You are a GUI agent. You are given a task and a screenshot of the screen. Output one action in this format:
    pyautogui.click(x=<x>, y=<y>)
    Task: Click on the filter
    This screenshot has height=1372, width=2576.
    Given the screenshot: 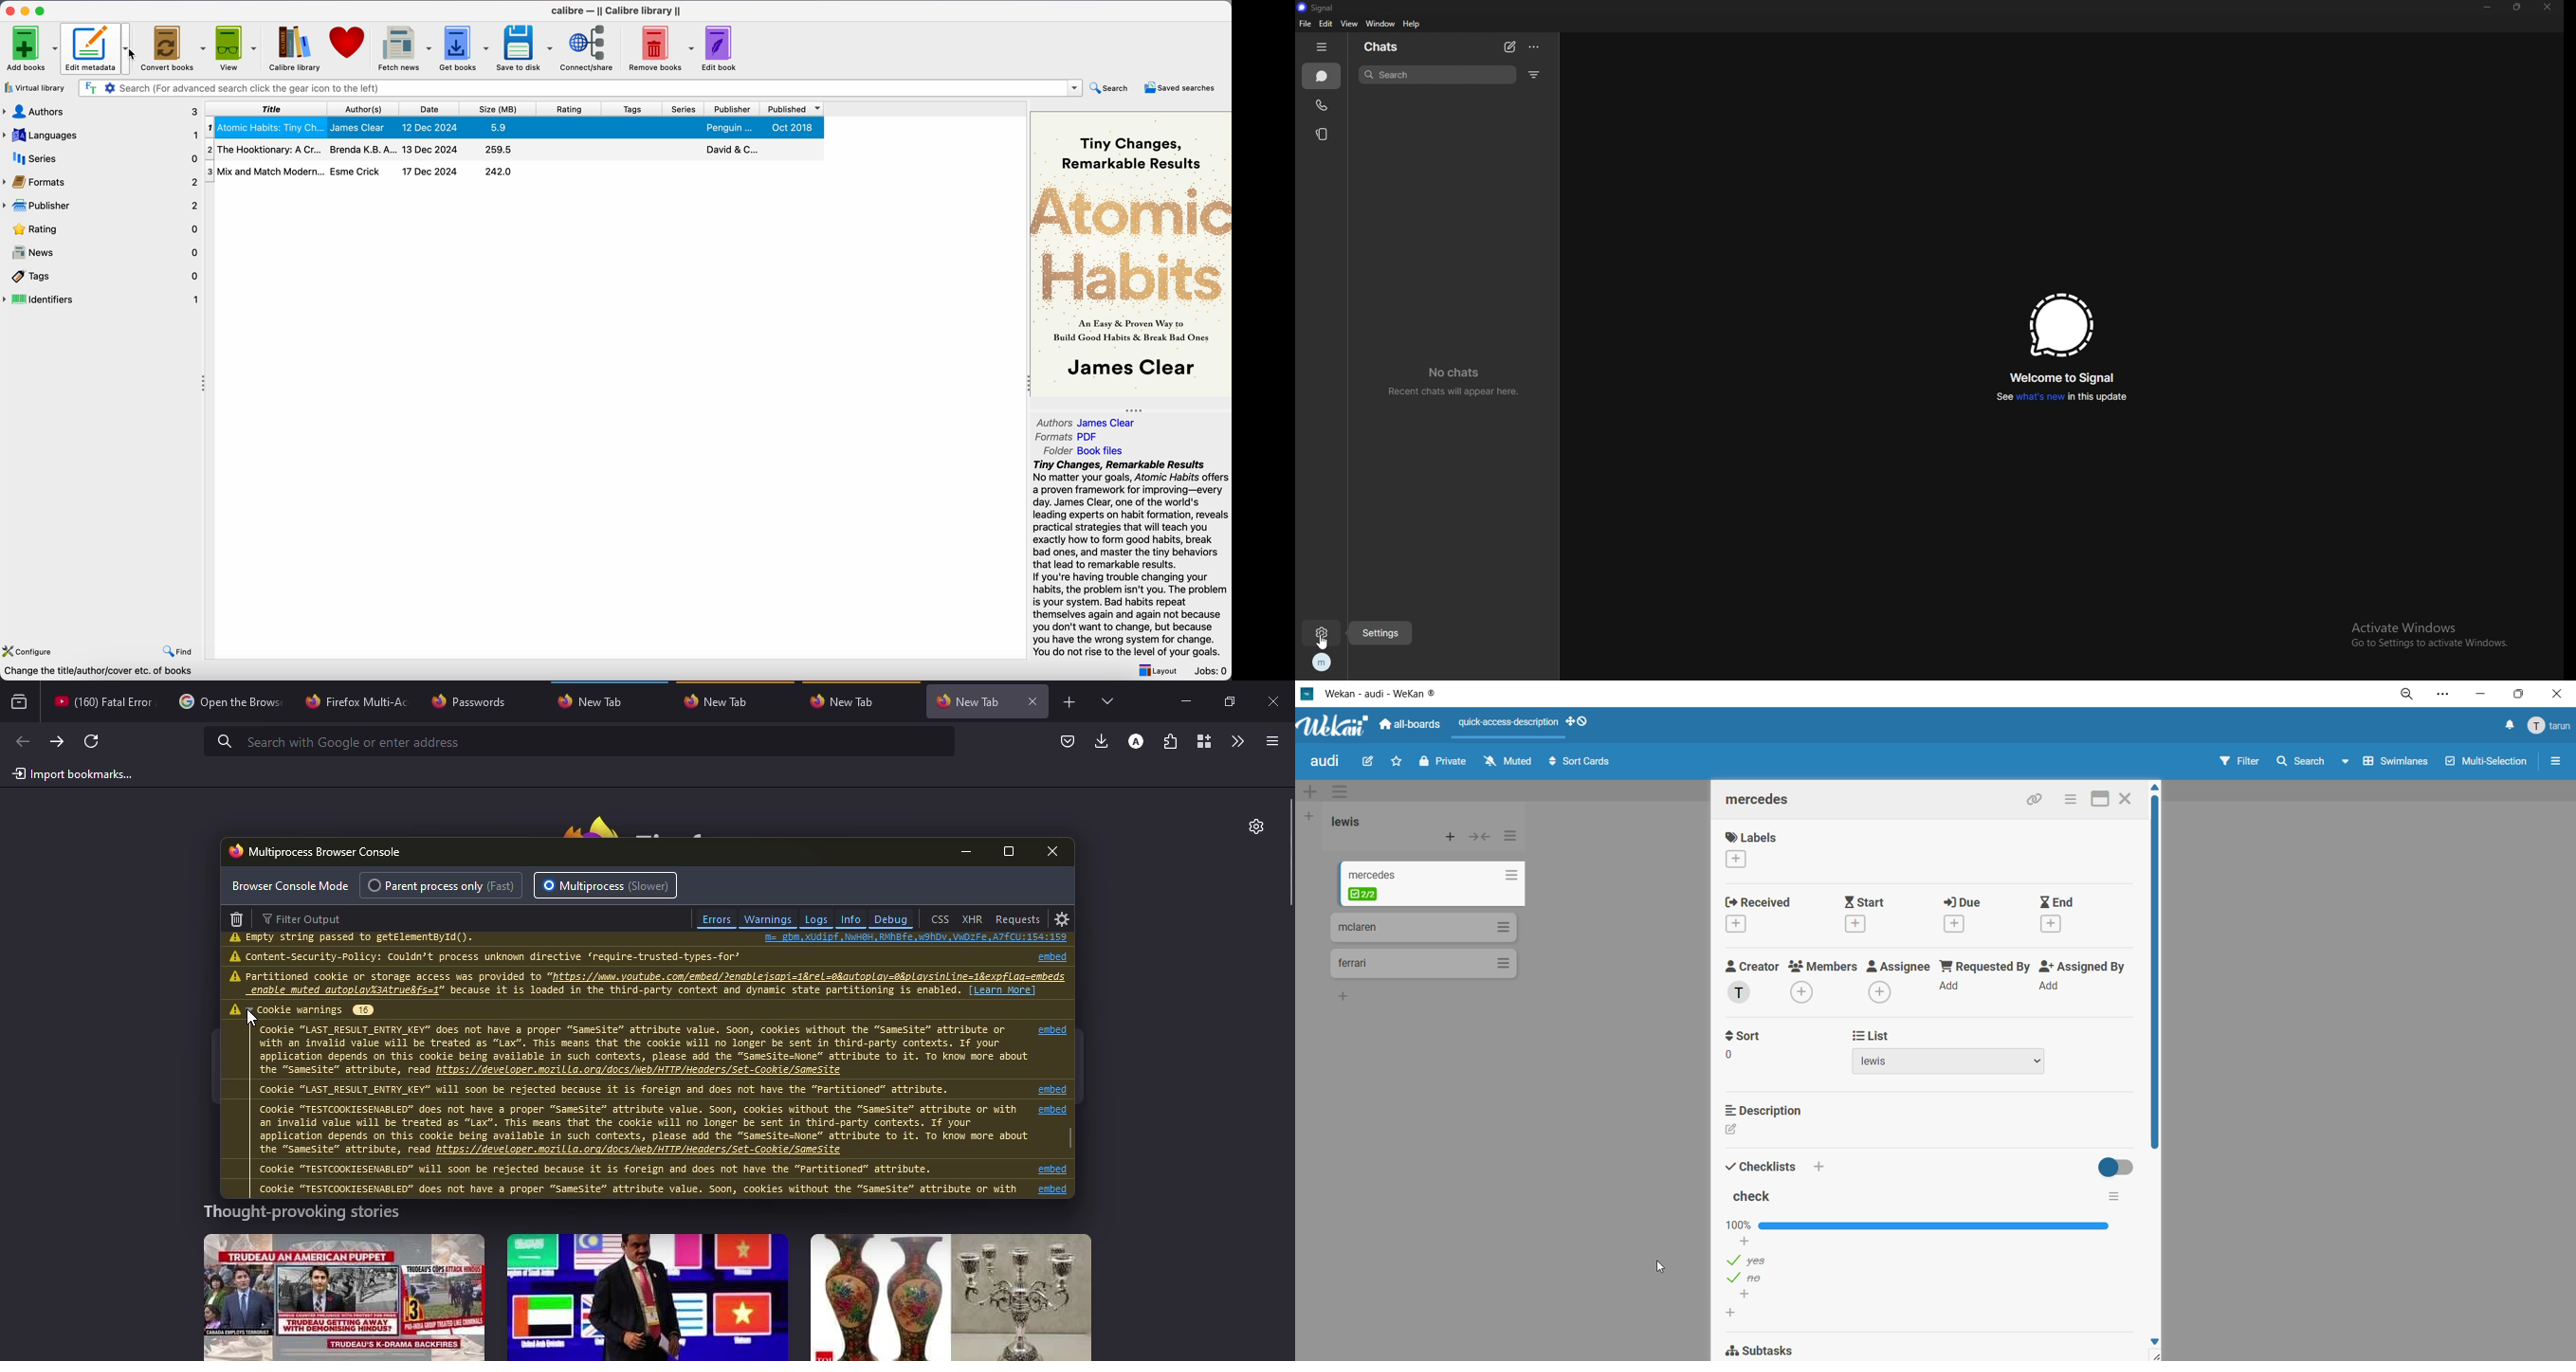 What is the action you would take?
    pyautogui.click(x=2240, y=762)
    